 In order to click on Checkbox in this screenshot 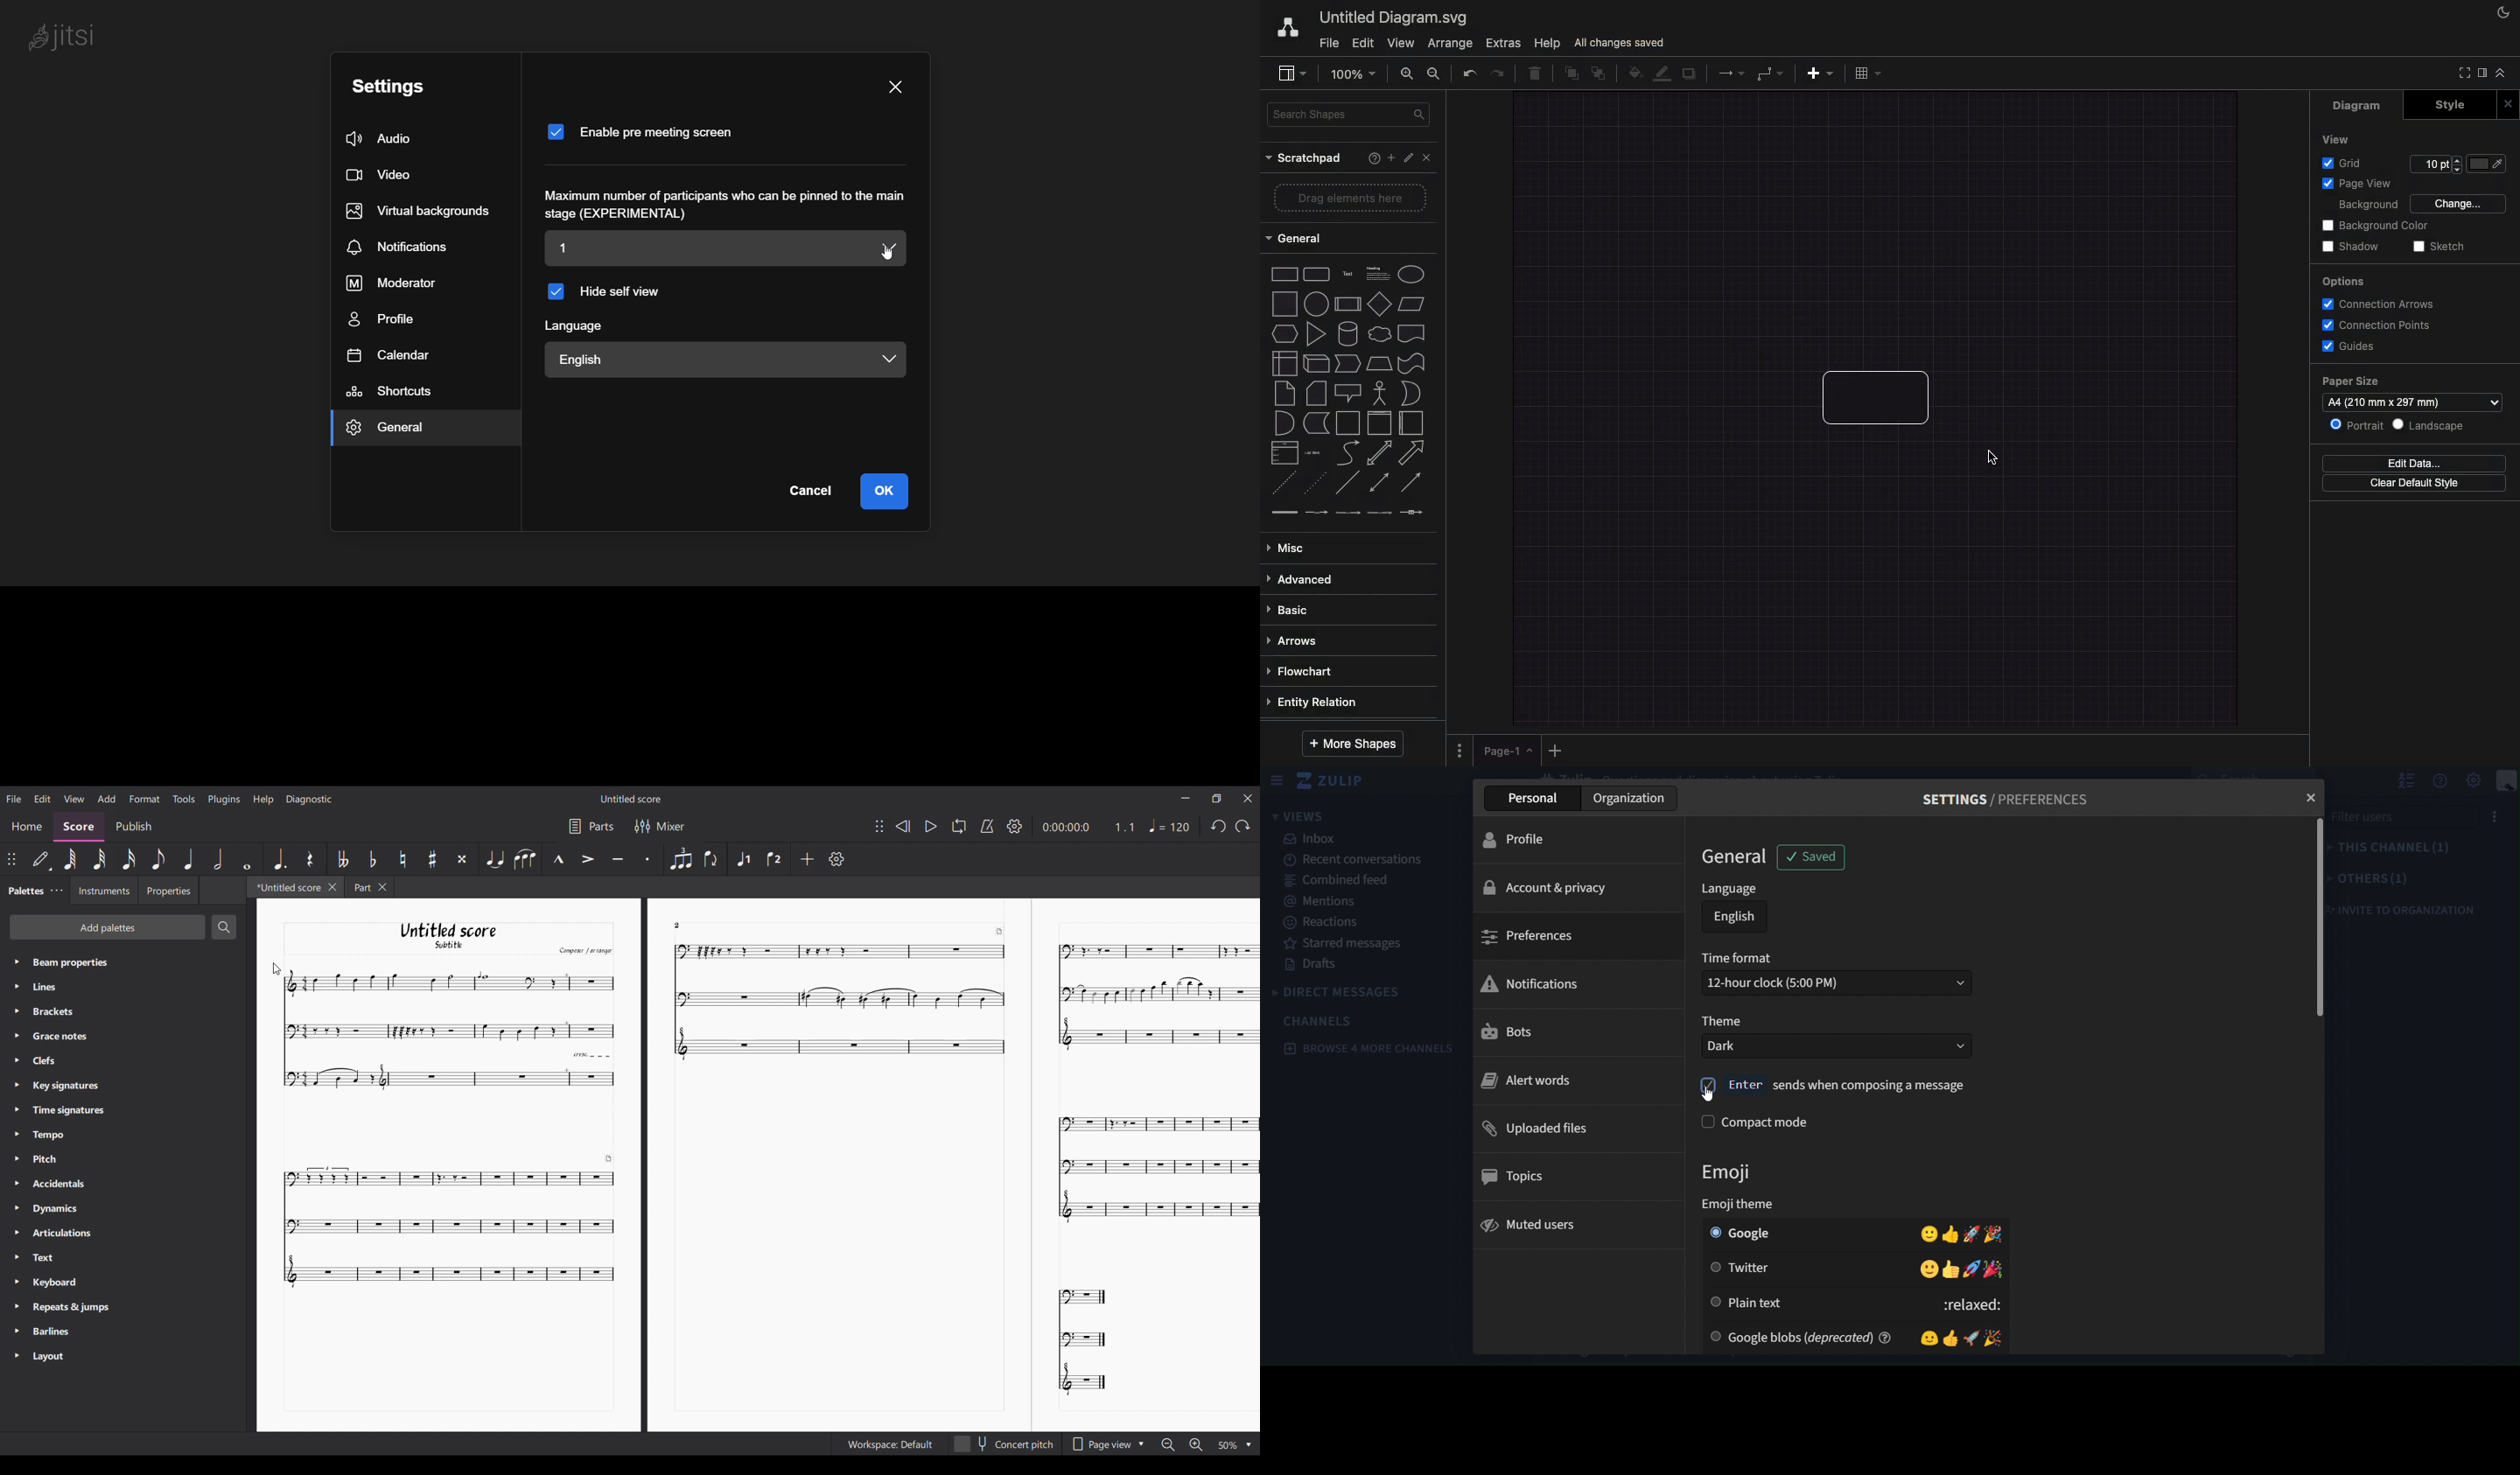, I will do `click(1714, 1338)`.